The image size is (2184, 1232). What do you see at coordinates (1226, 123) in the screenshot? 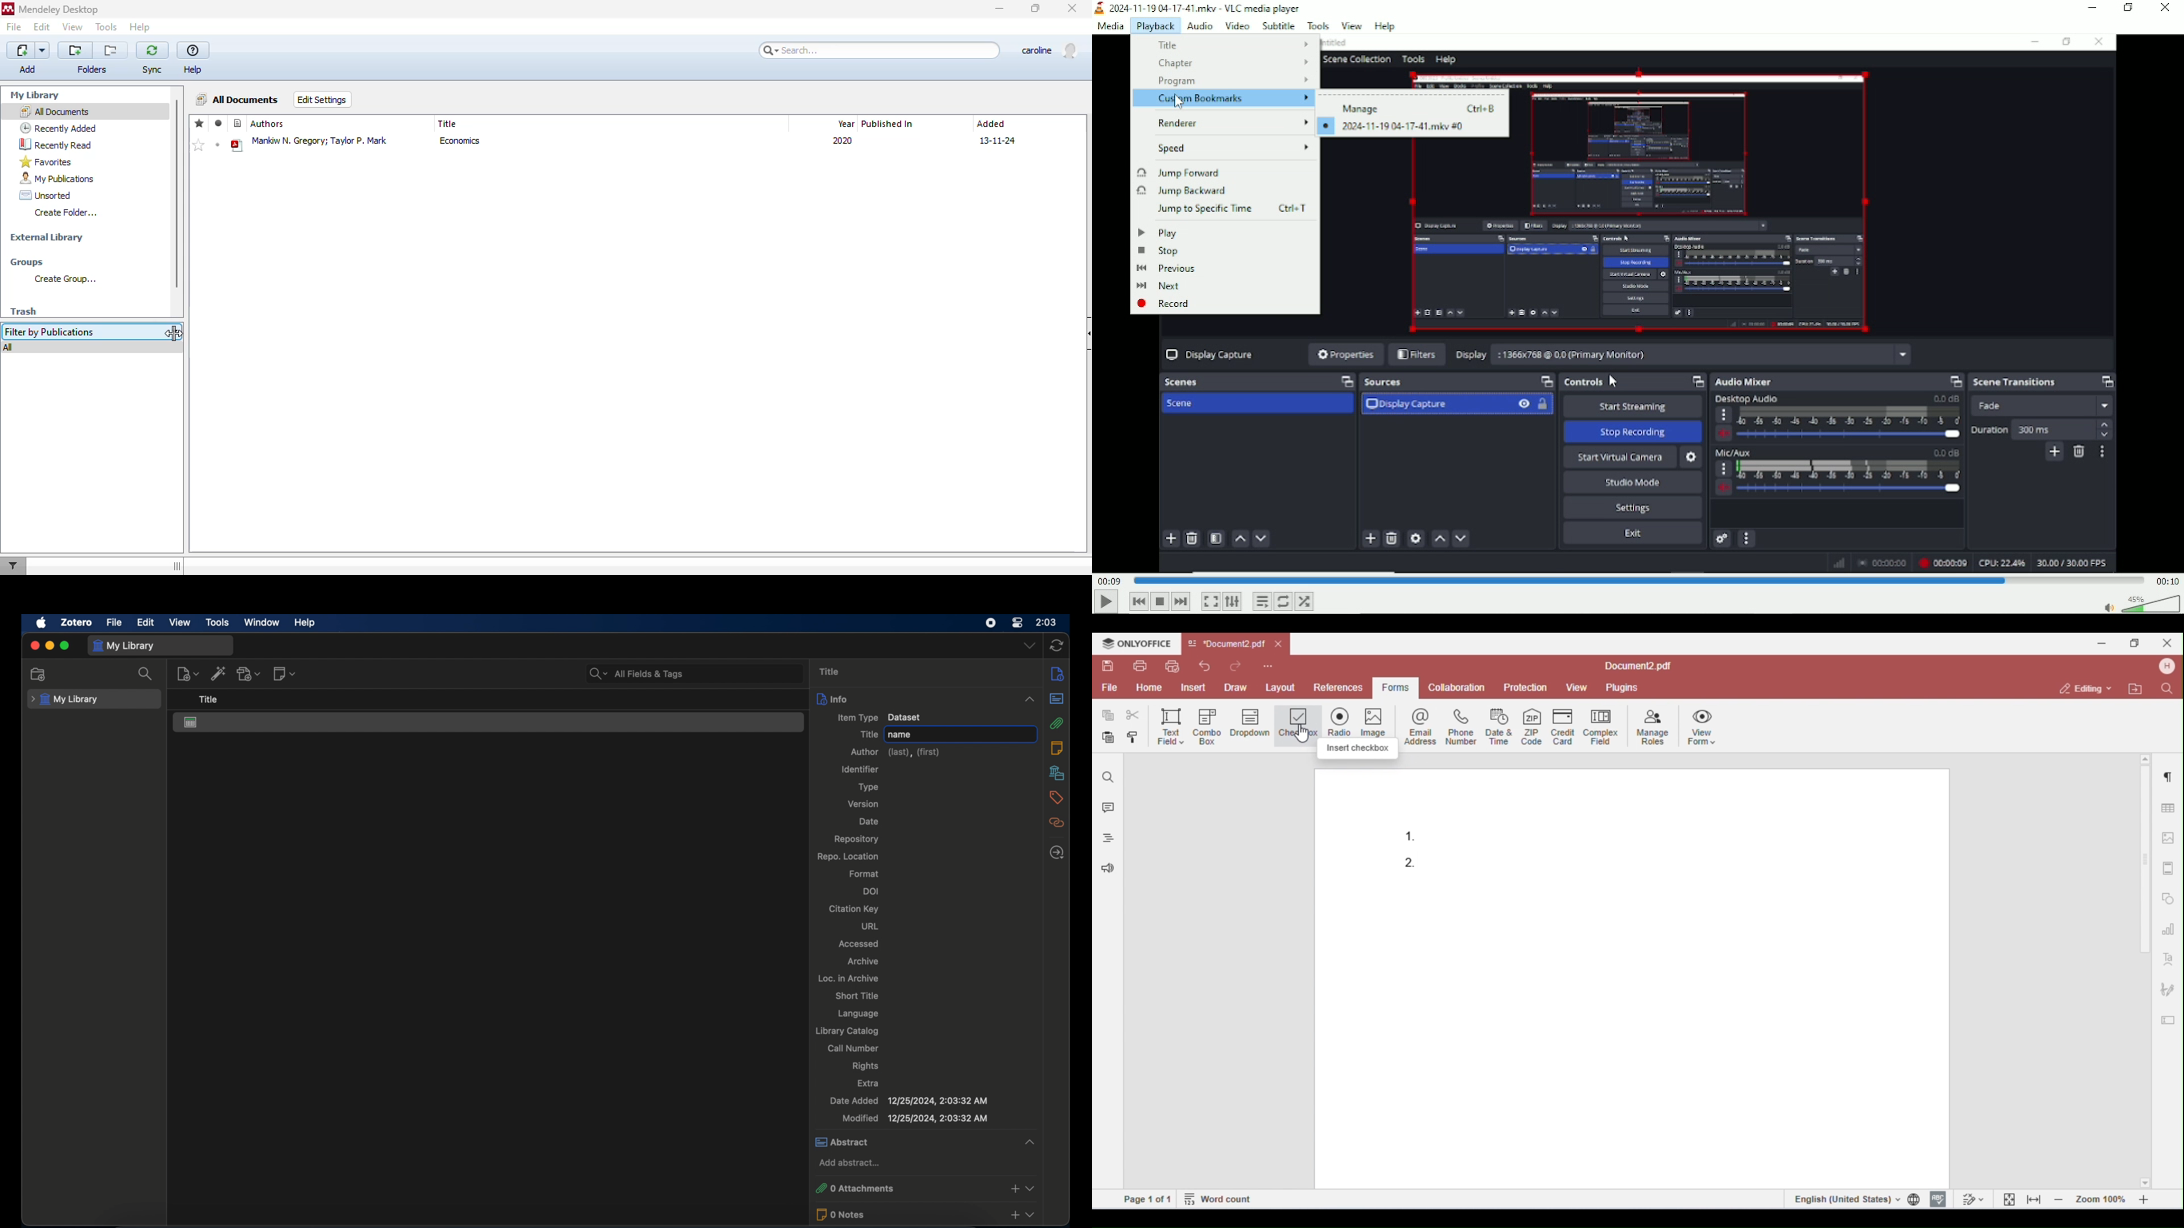
I see `renderer` at bounding box center [1226, 123].